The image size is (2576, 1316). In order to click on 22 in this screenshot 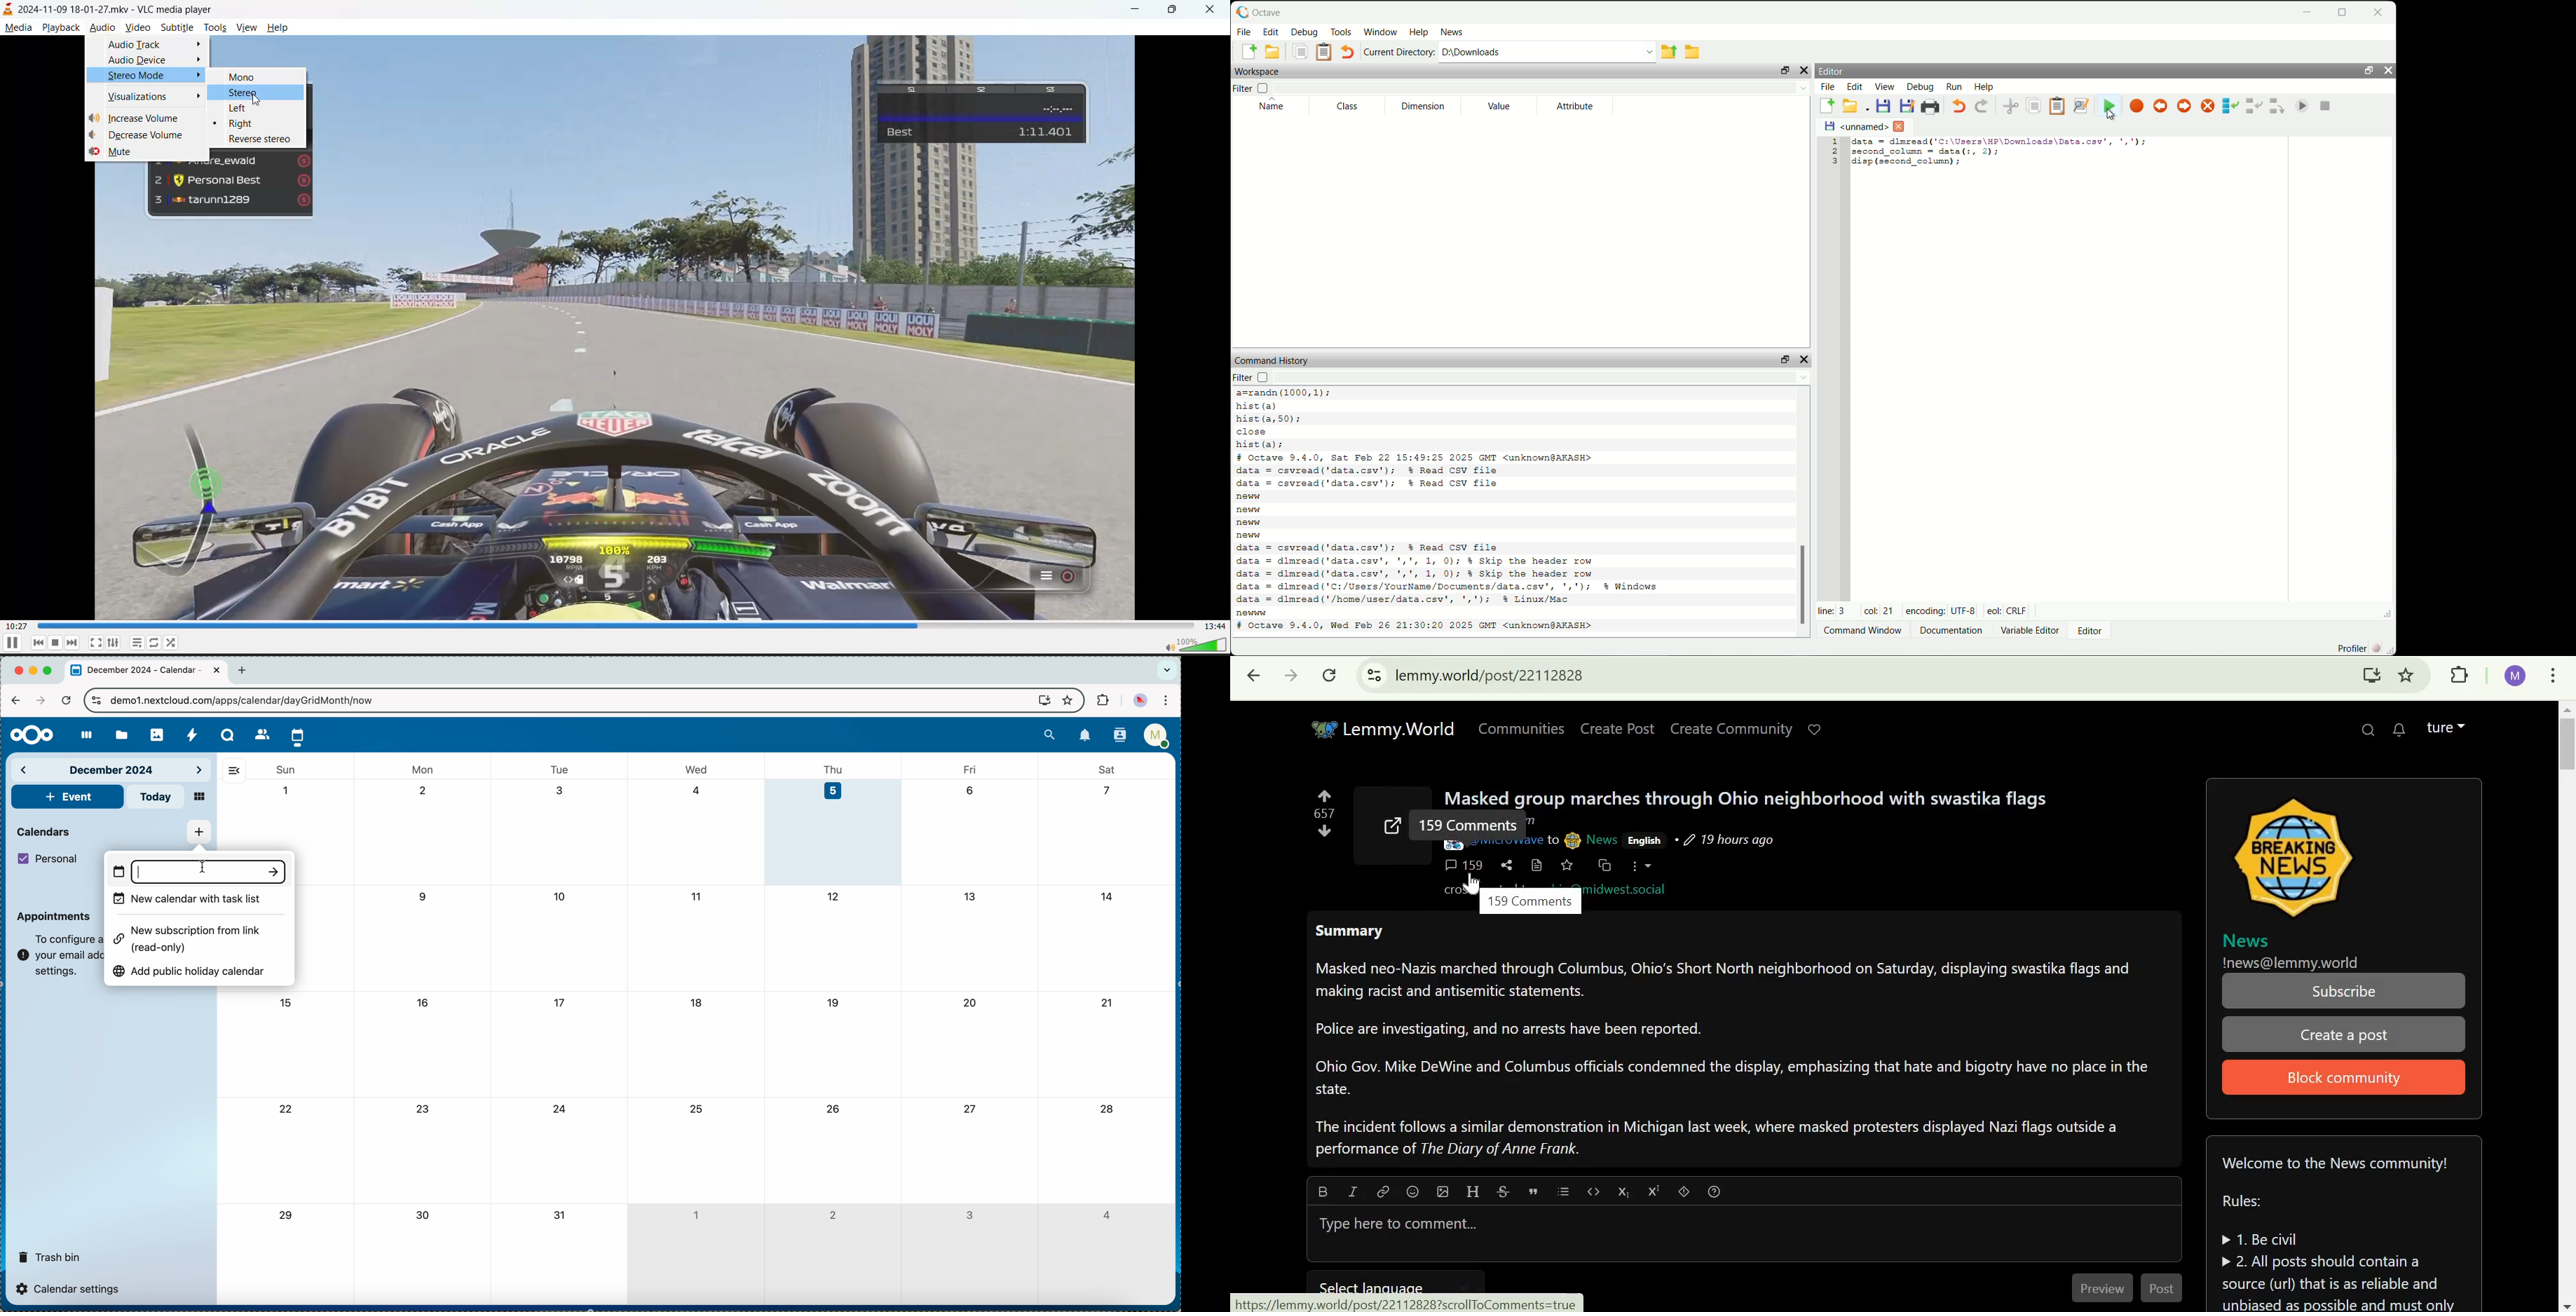, I will do `click(287, 1111)`.